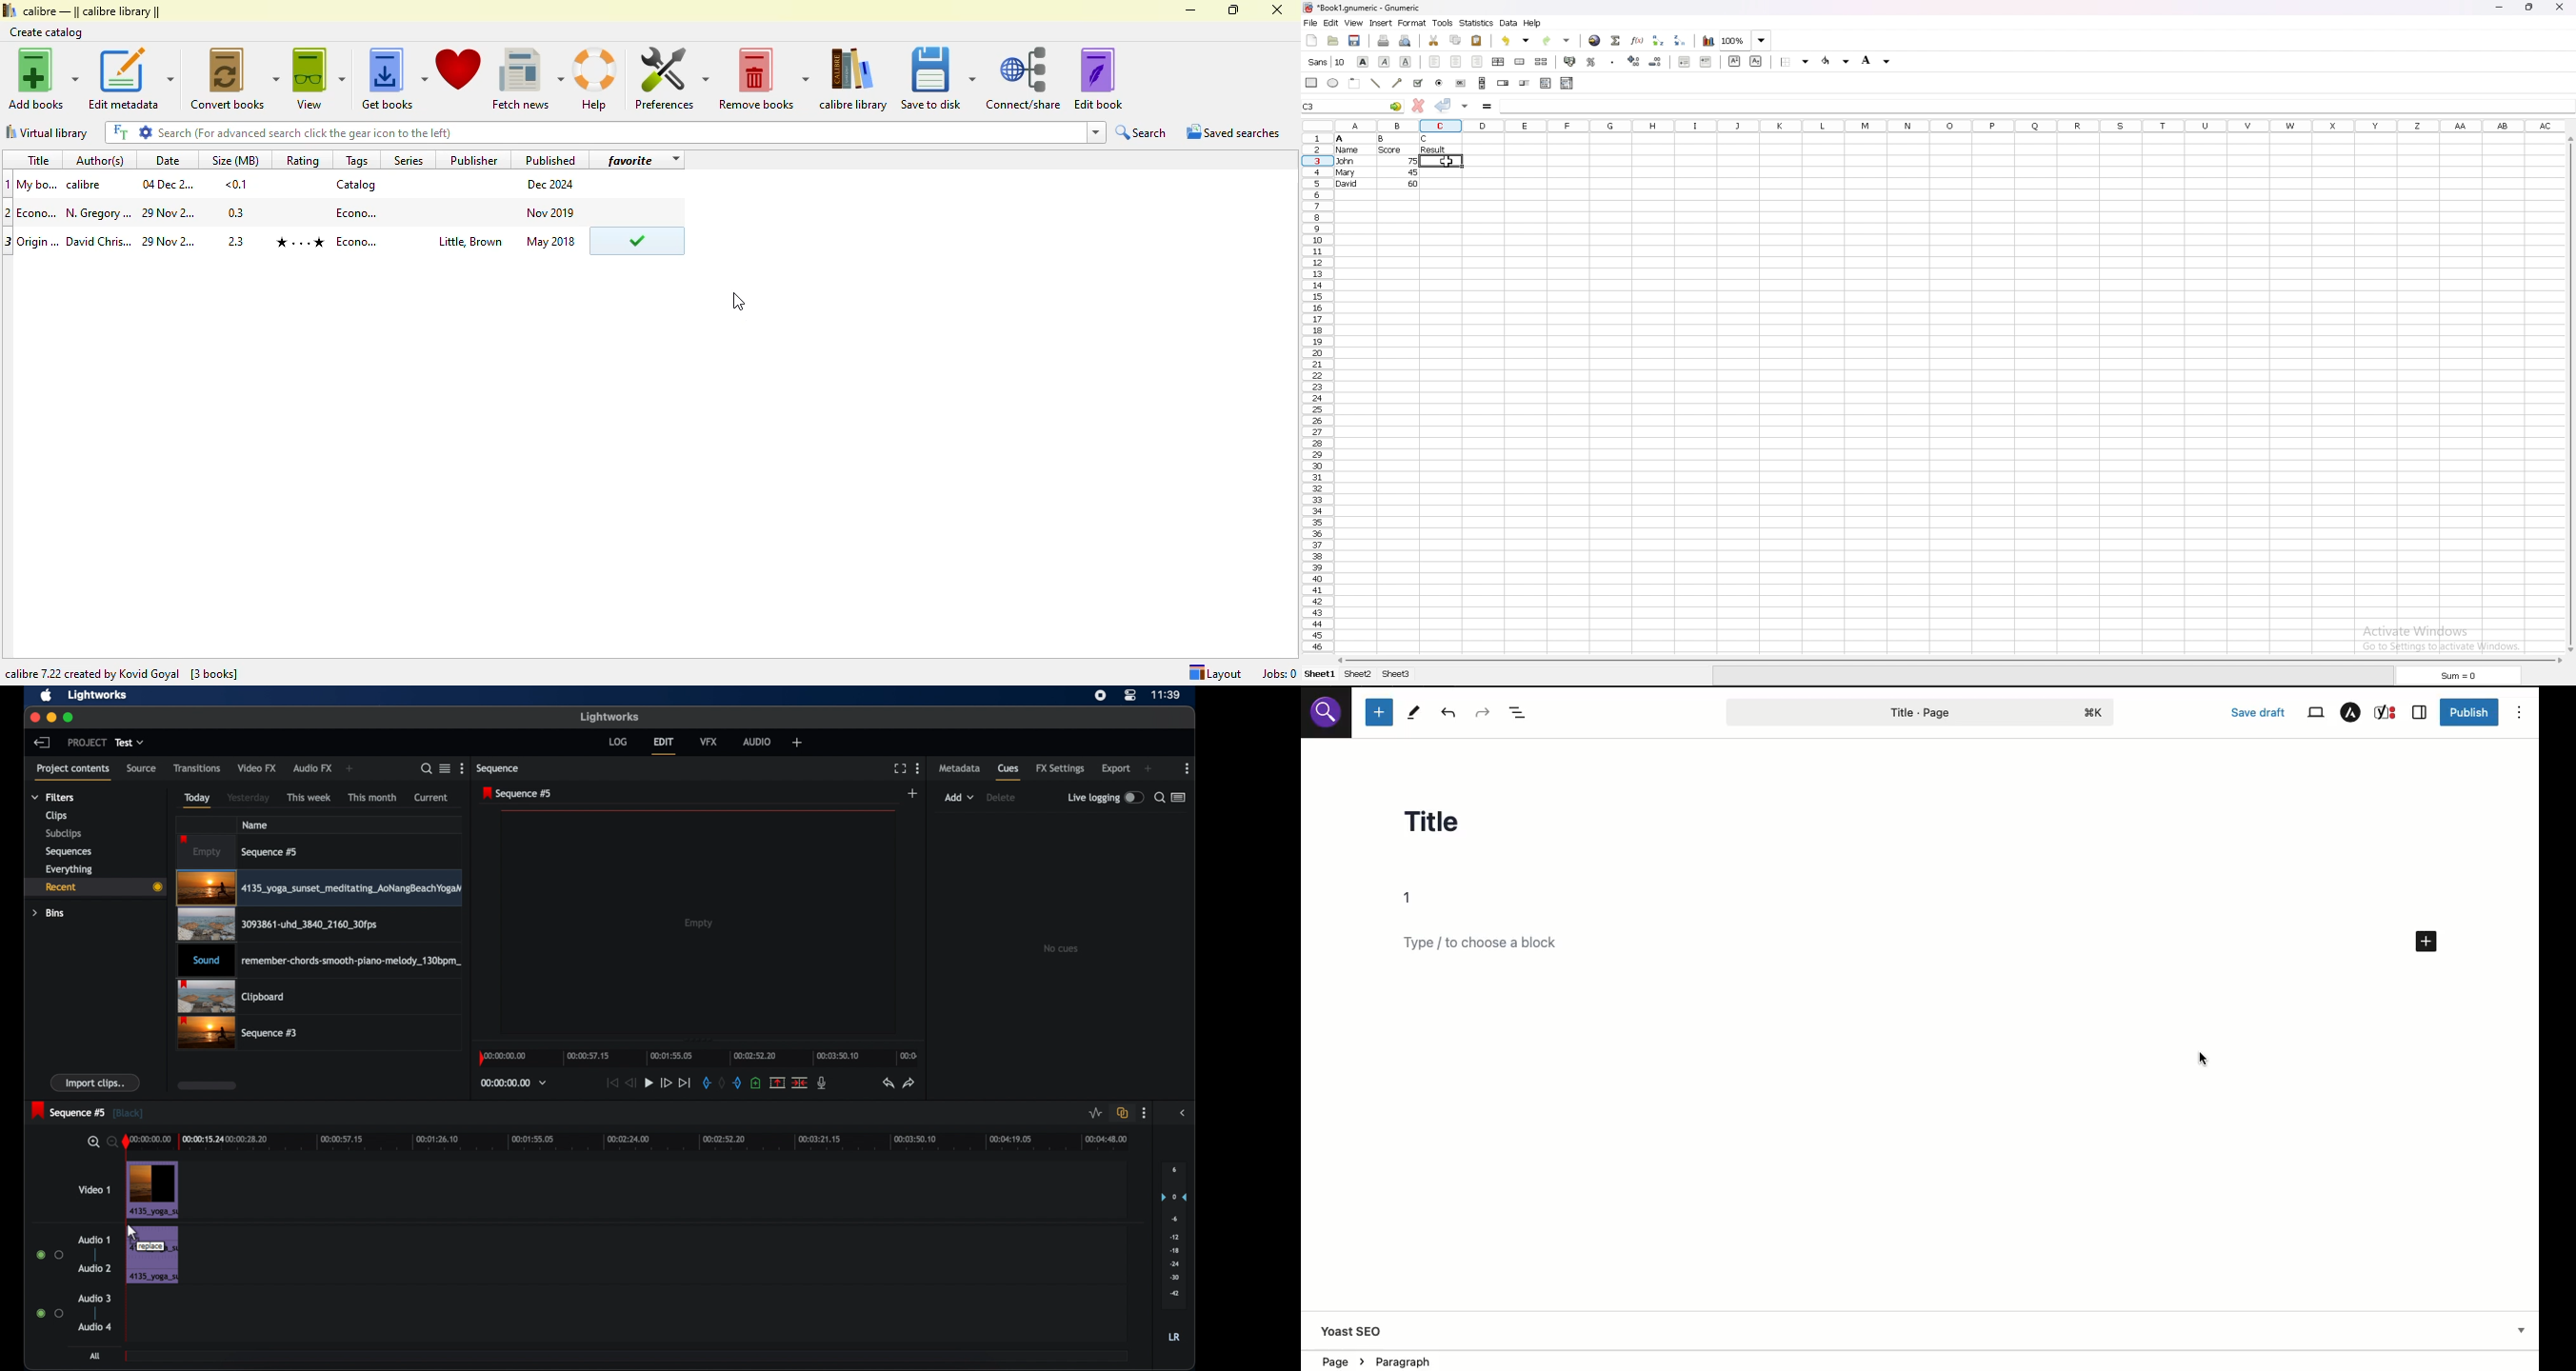 Image resolution: width=2576 pixels, height=1372 pixels. I want to click on format, so click(1412, 23).